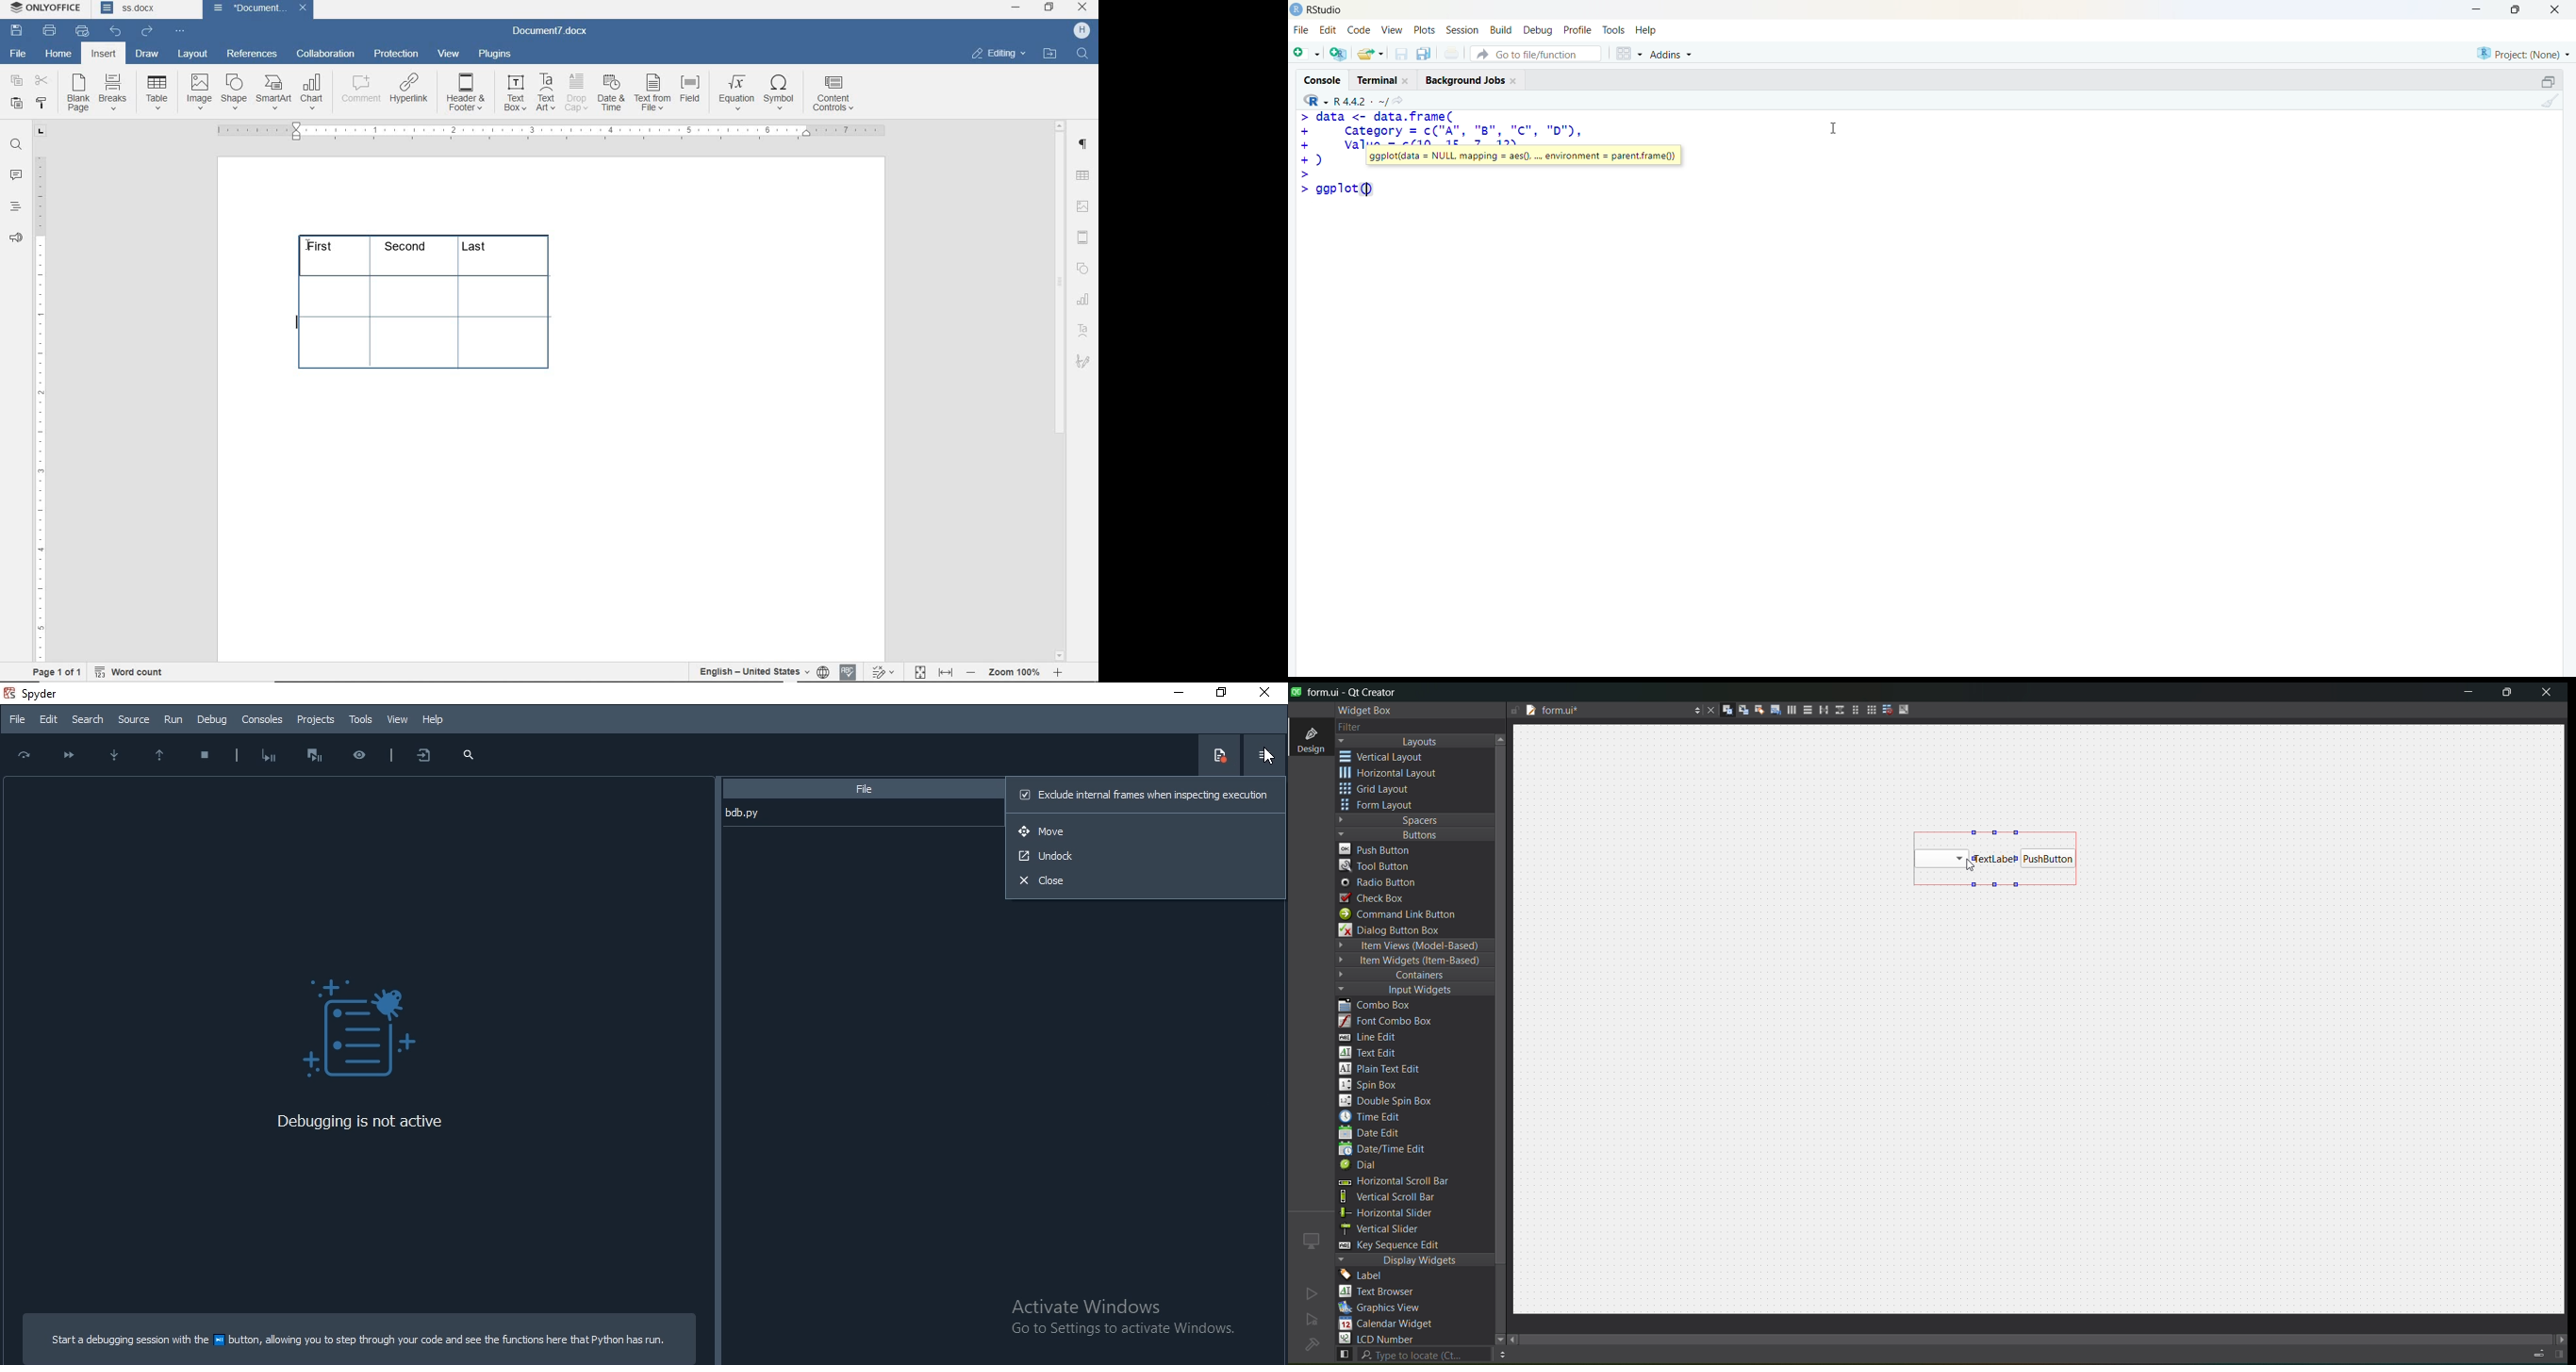 The height and width of the screenshot is (1372, 2576). Describe the element at coordinates (1147, 831) in the screenshot. I see `Move` at that location.